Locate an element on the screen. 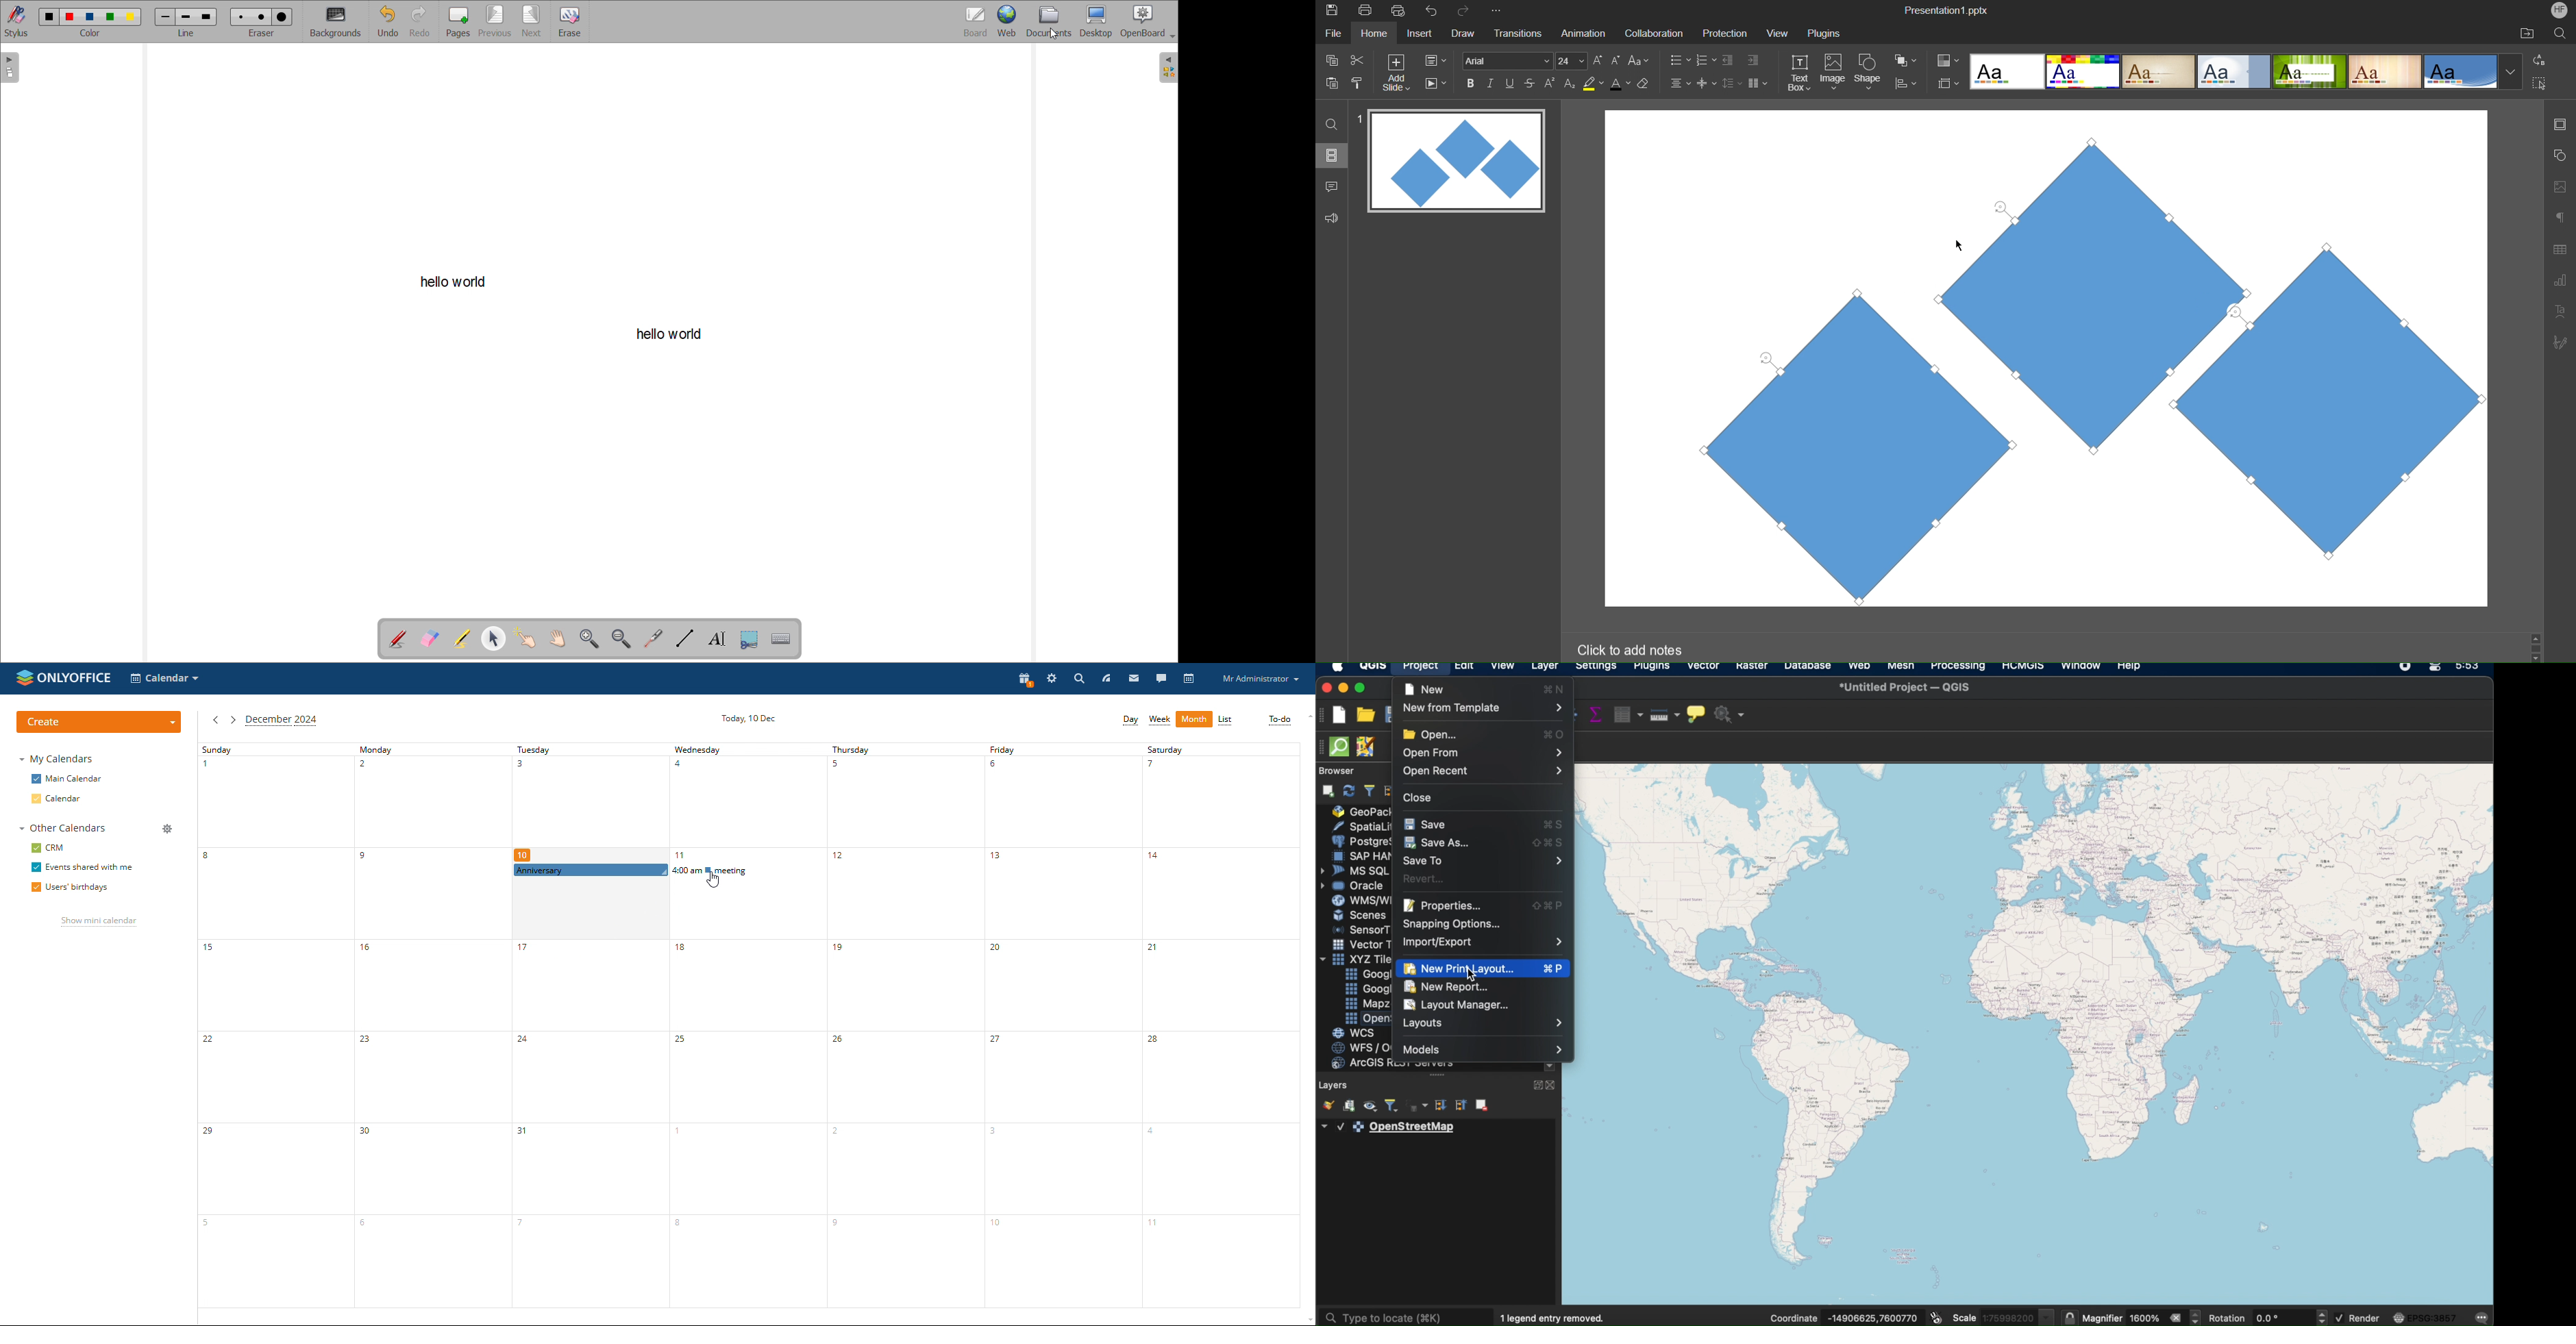 This screenshot has height=1344, width=2576. scrollbar is located at coordinates (2535, 647).